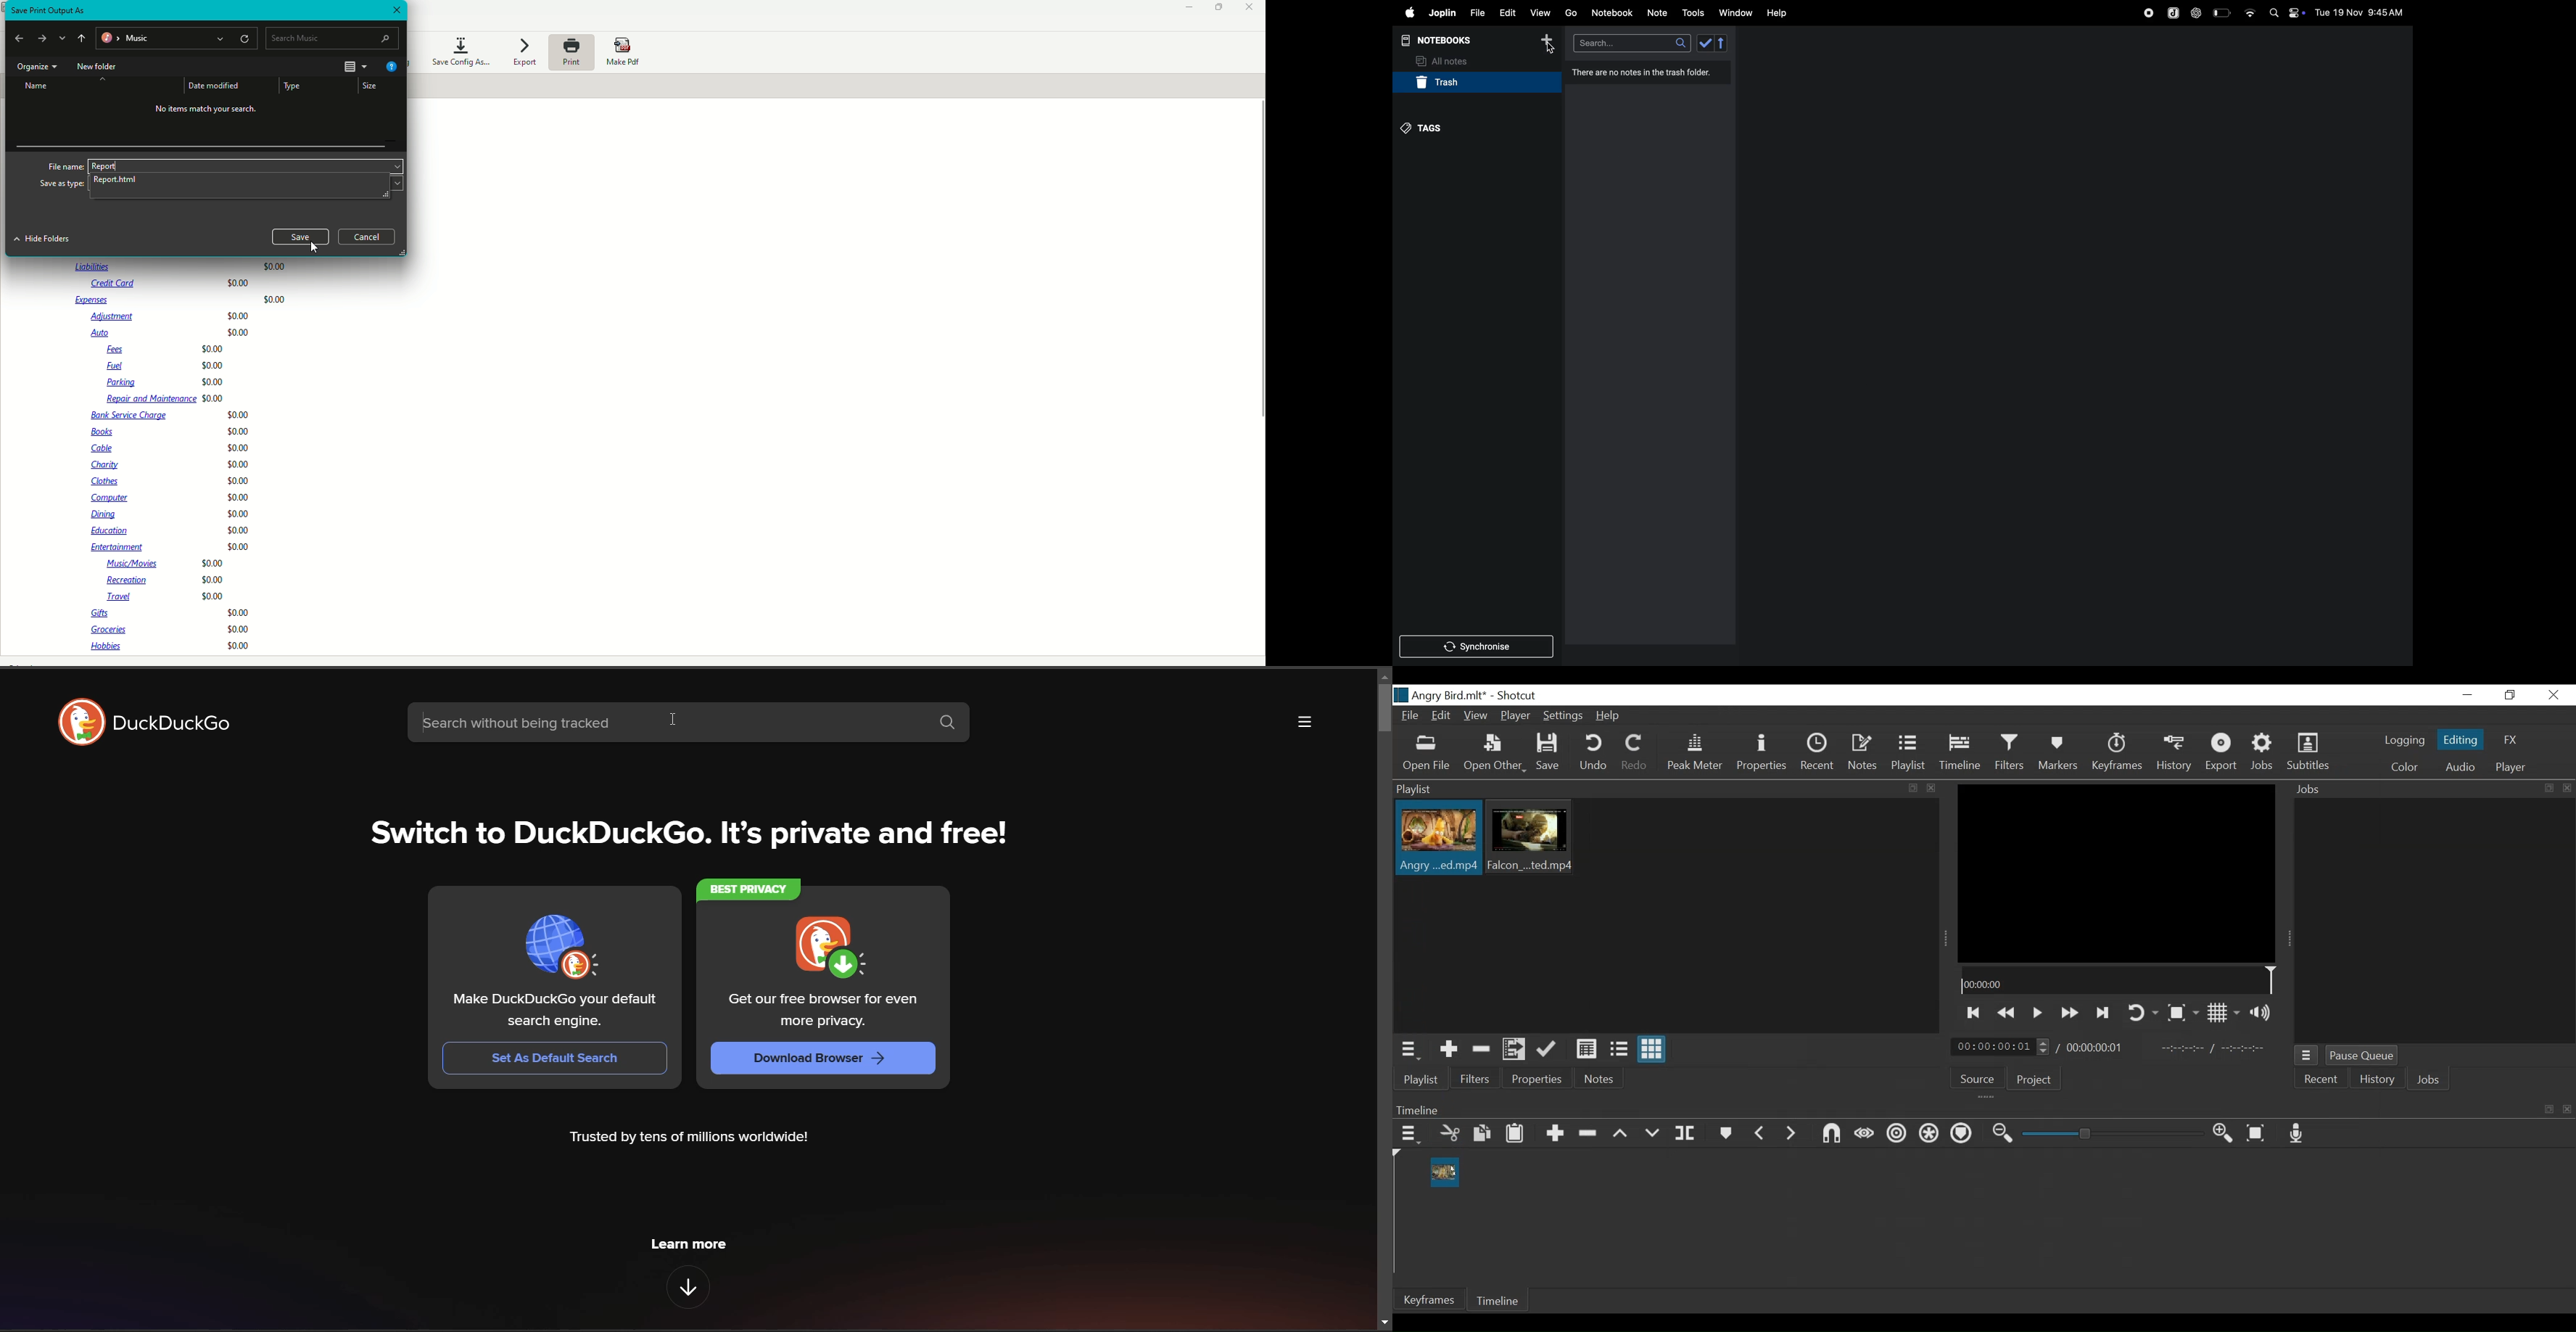 This screenshot has height=1344, width=2576. Describe the element at coordinates (119, 179) in the screenshot. I see `Report.html` at that location.